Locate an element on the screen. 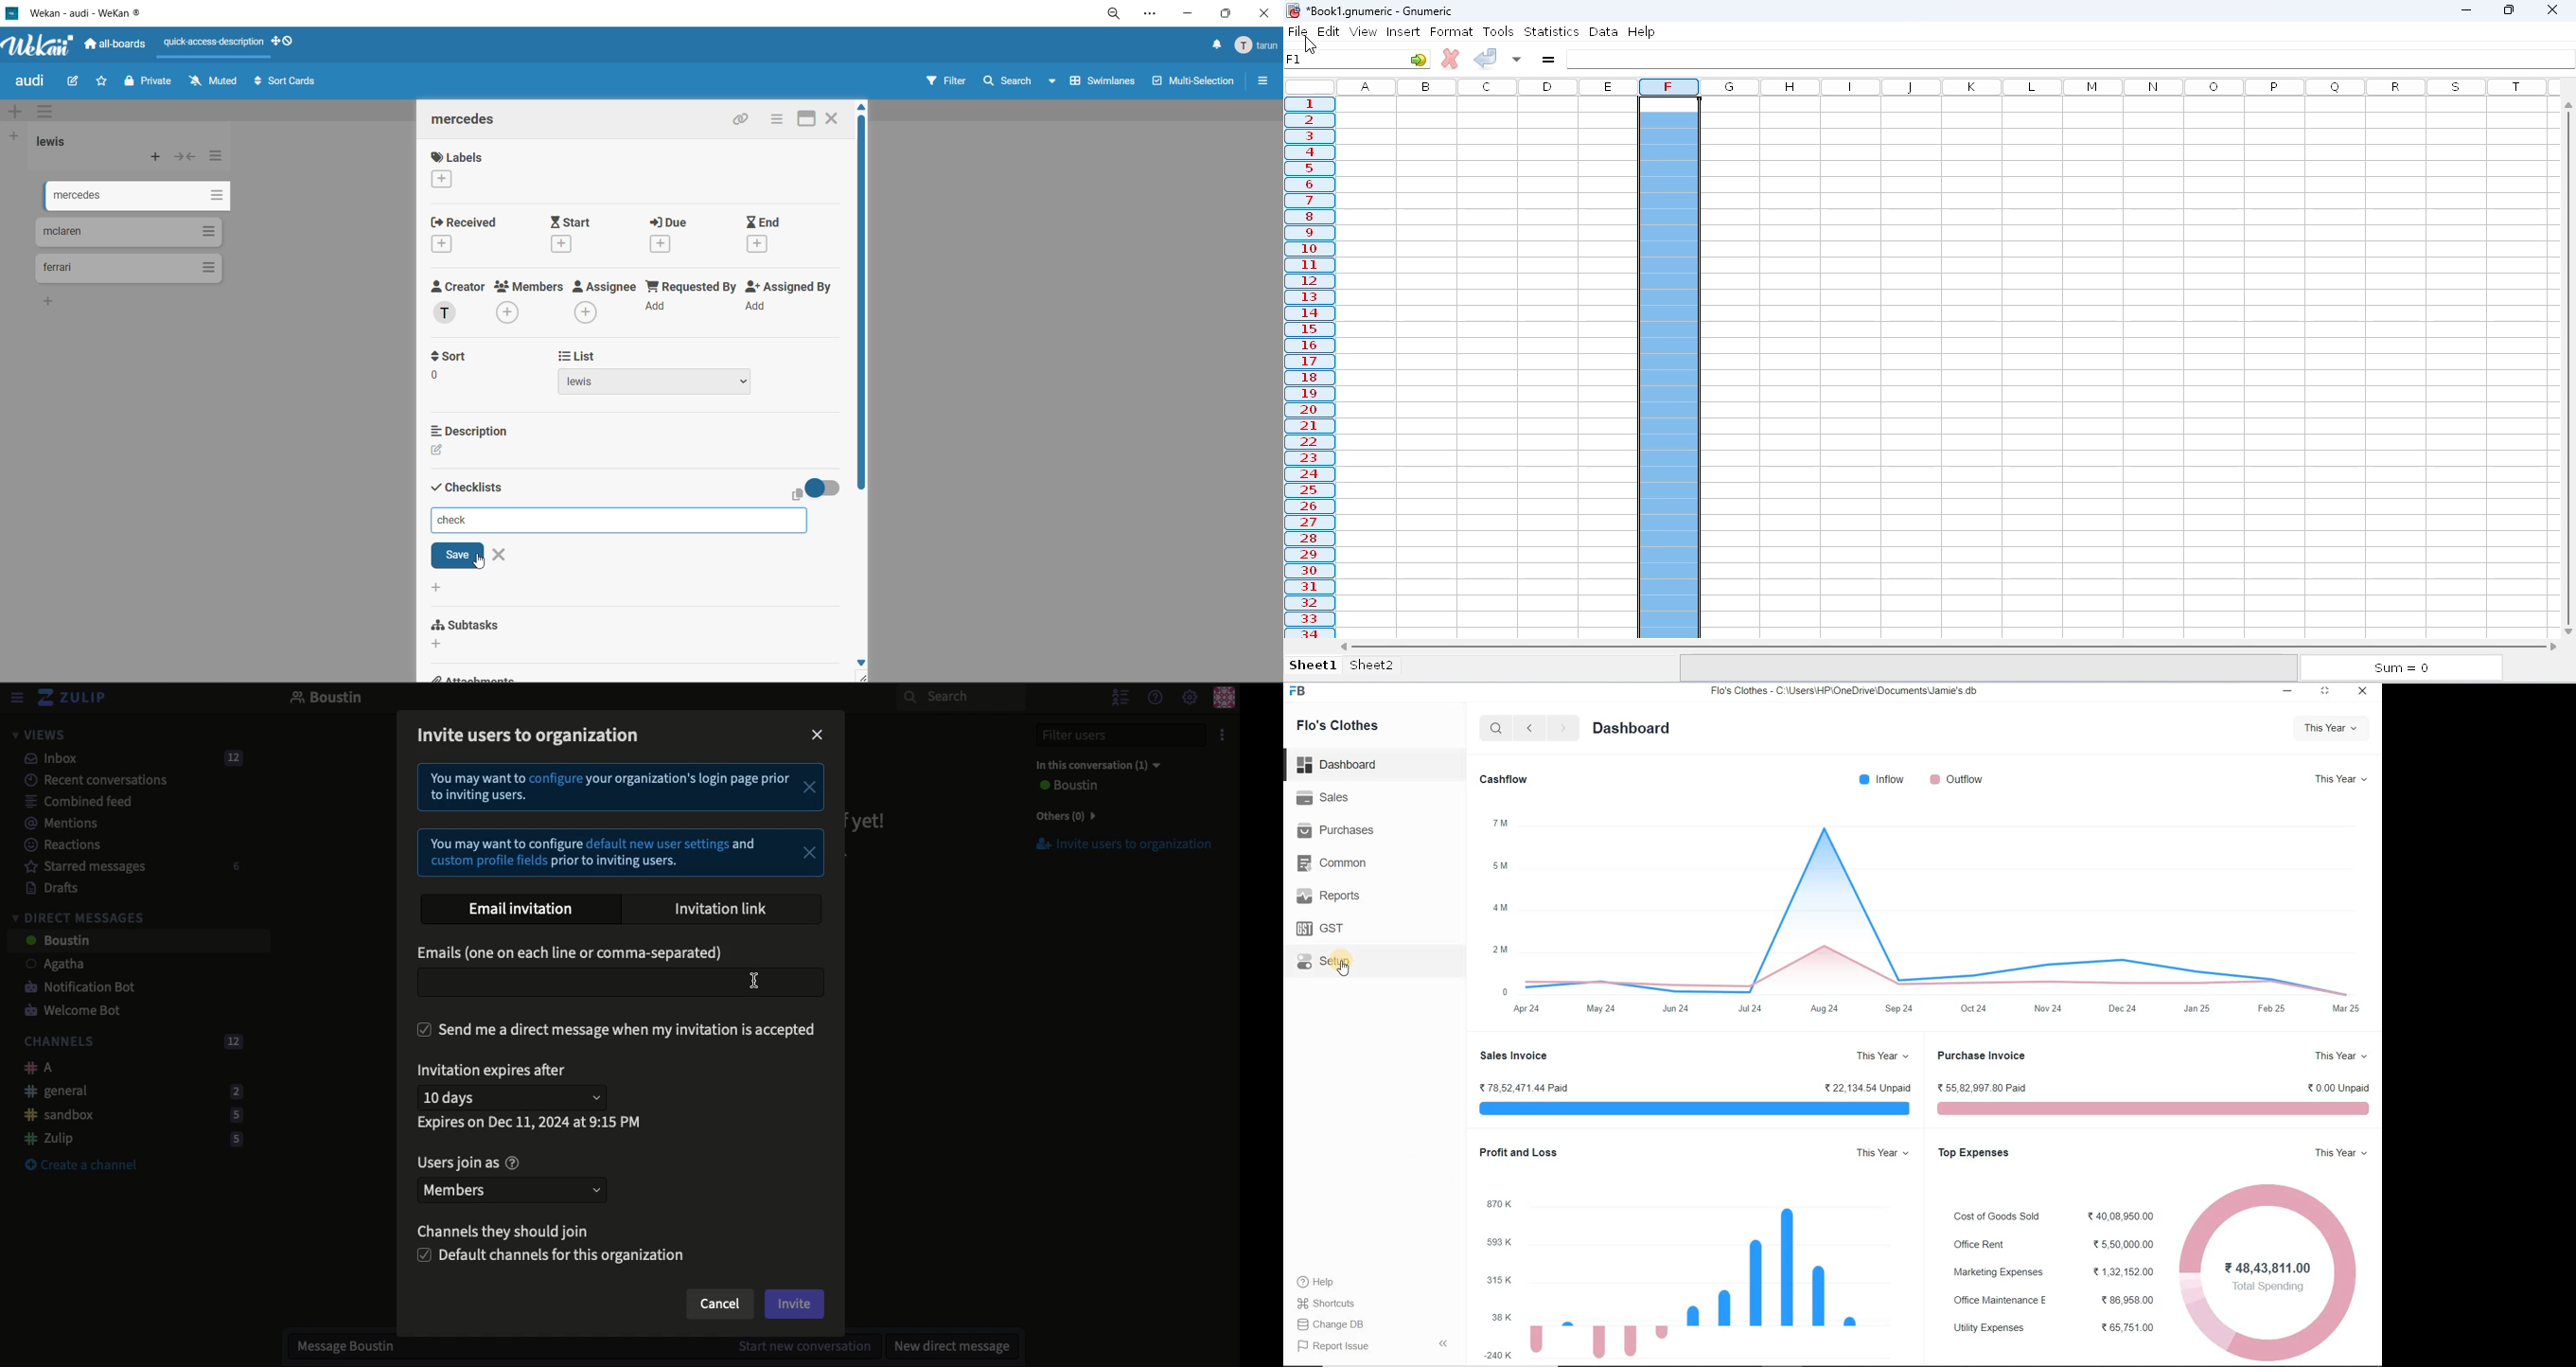 This screenshot has width=2576, height=1372. close is located at coordinates (833, 116).